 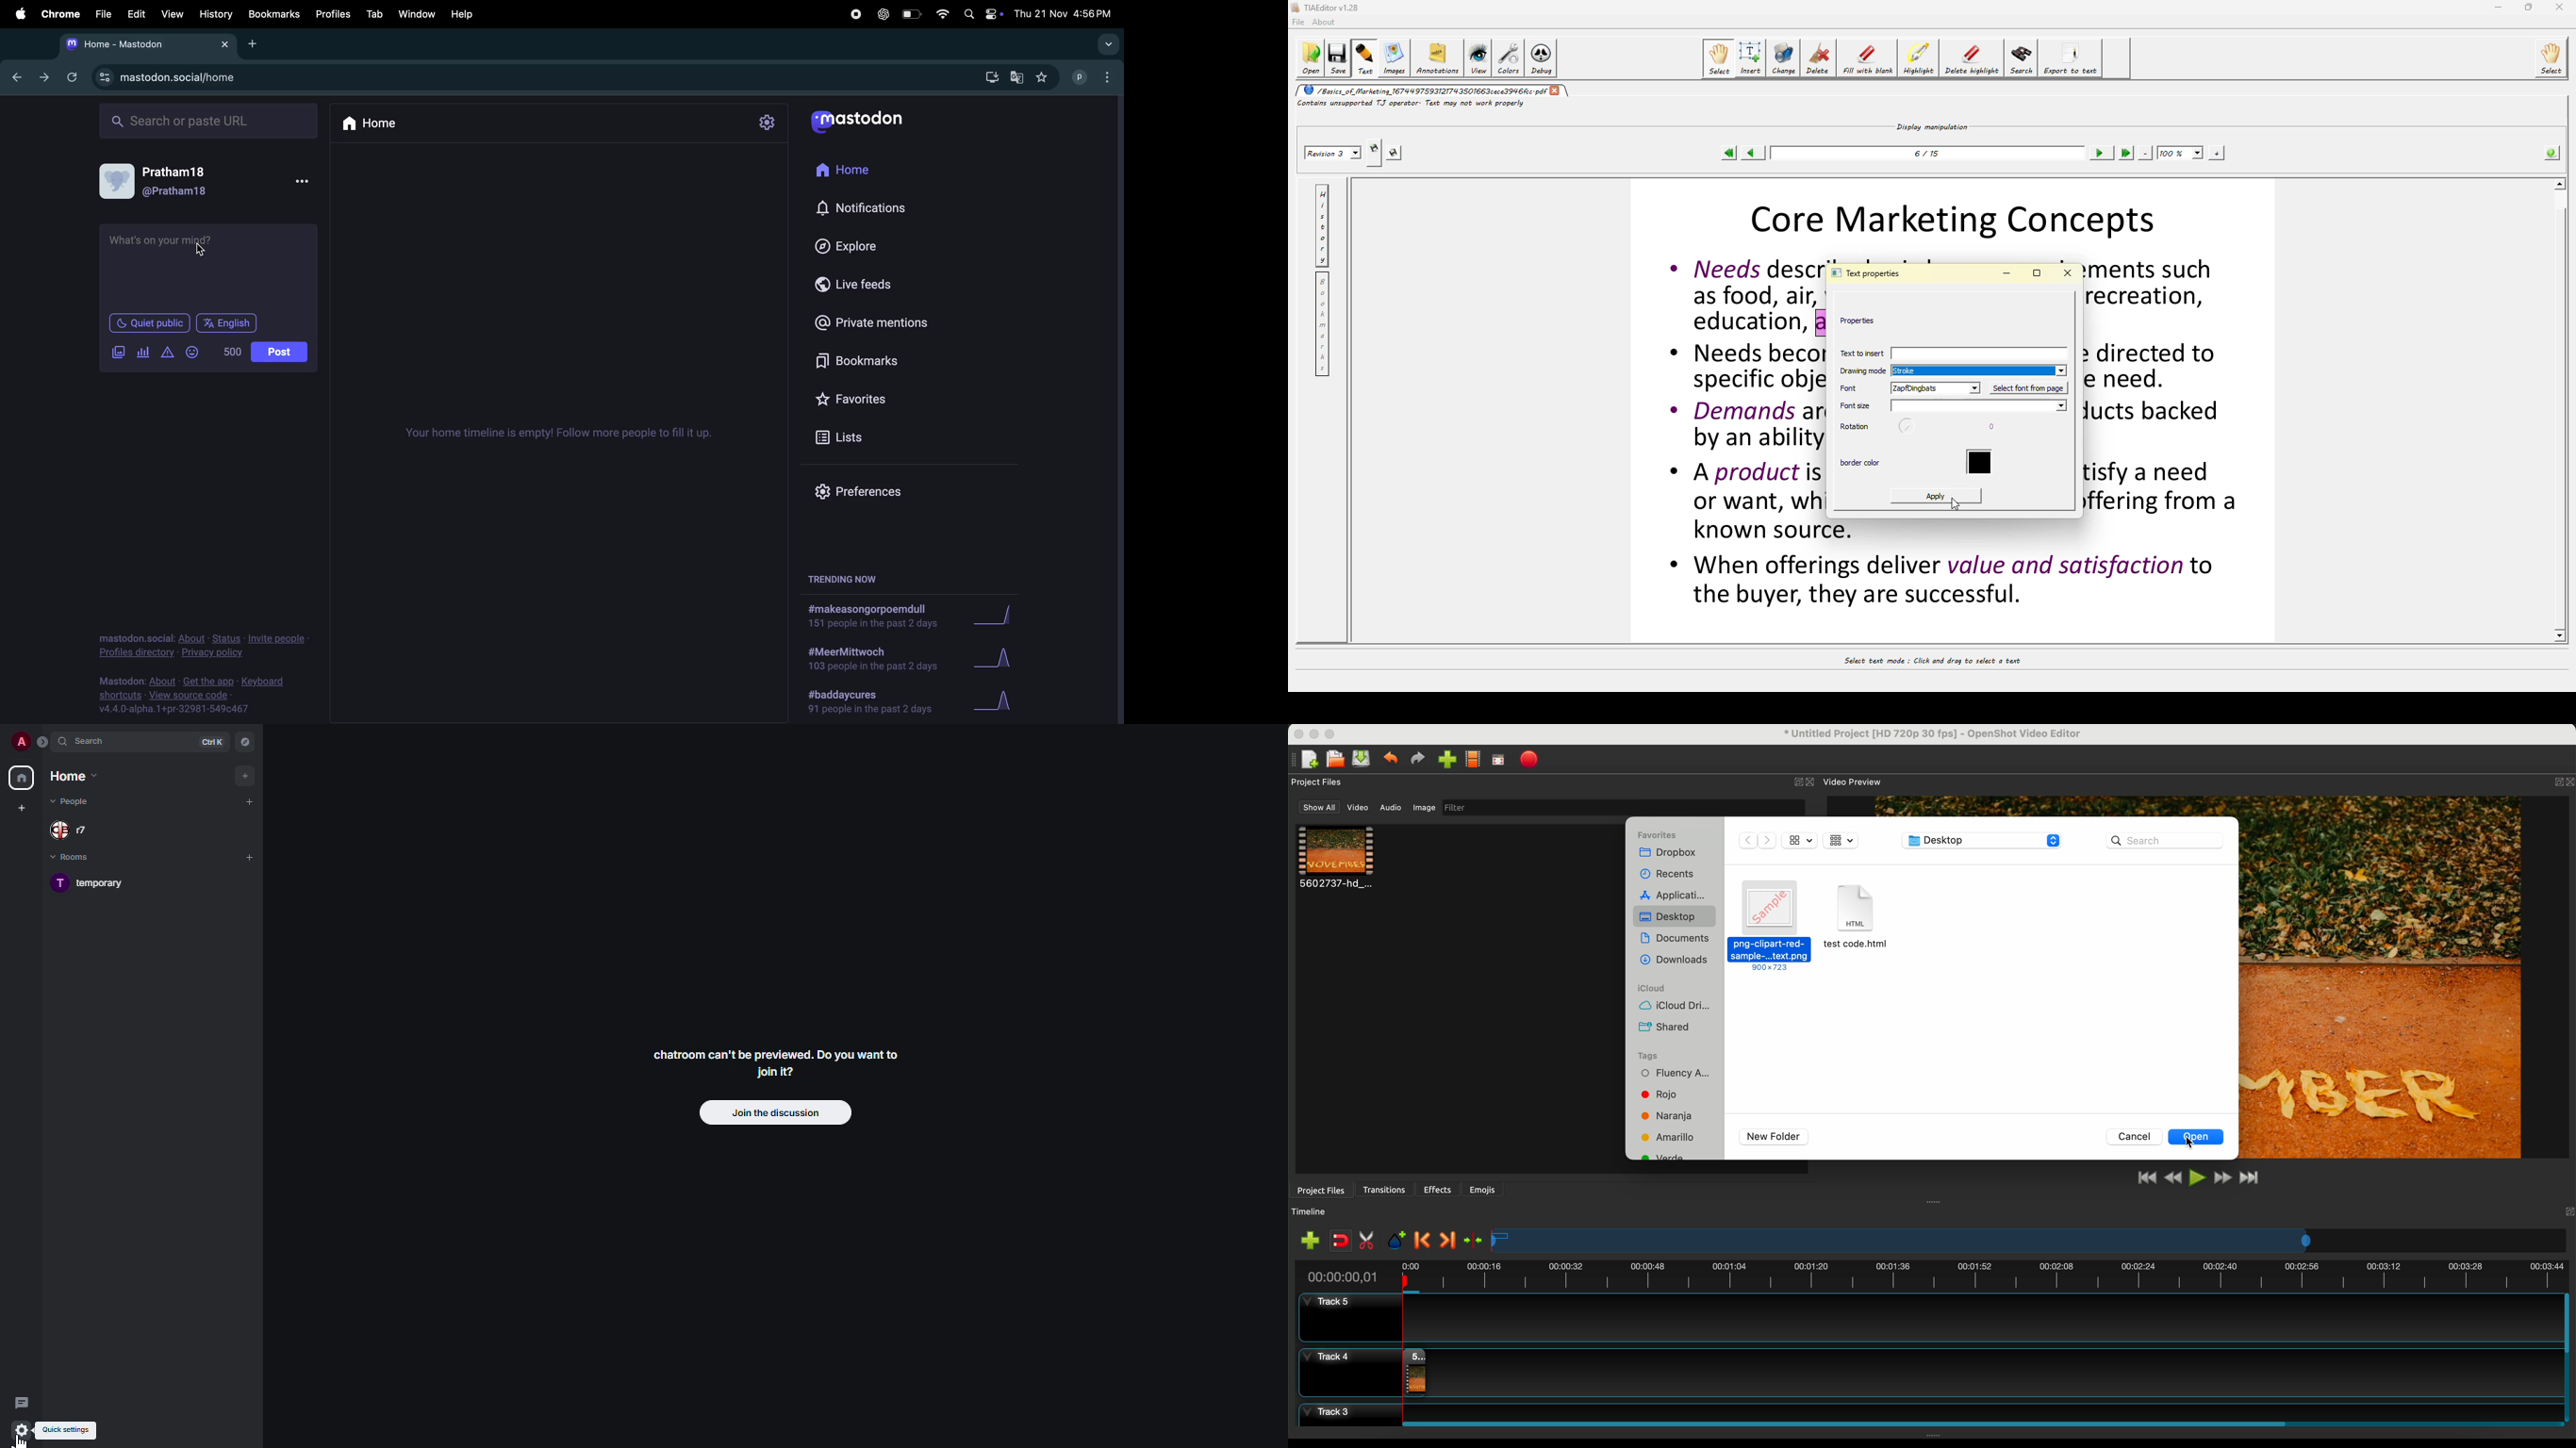 I want to click on rewind, so click(x=2172, y=1179).